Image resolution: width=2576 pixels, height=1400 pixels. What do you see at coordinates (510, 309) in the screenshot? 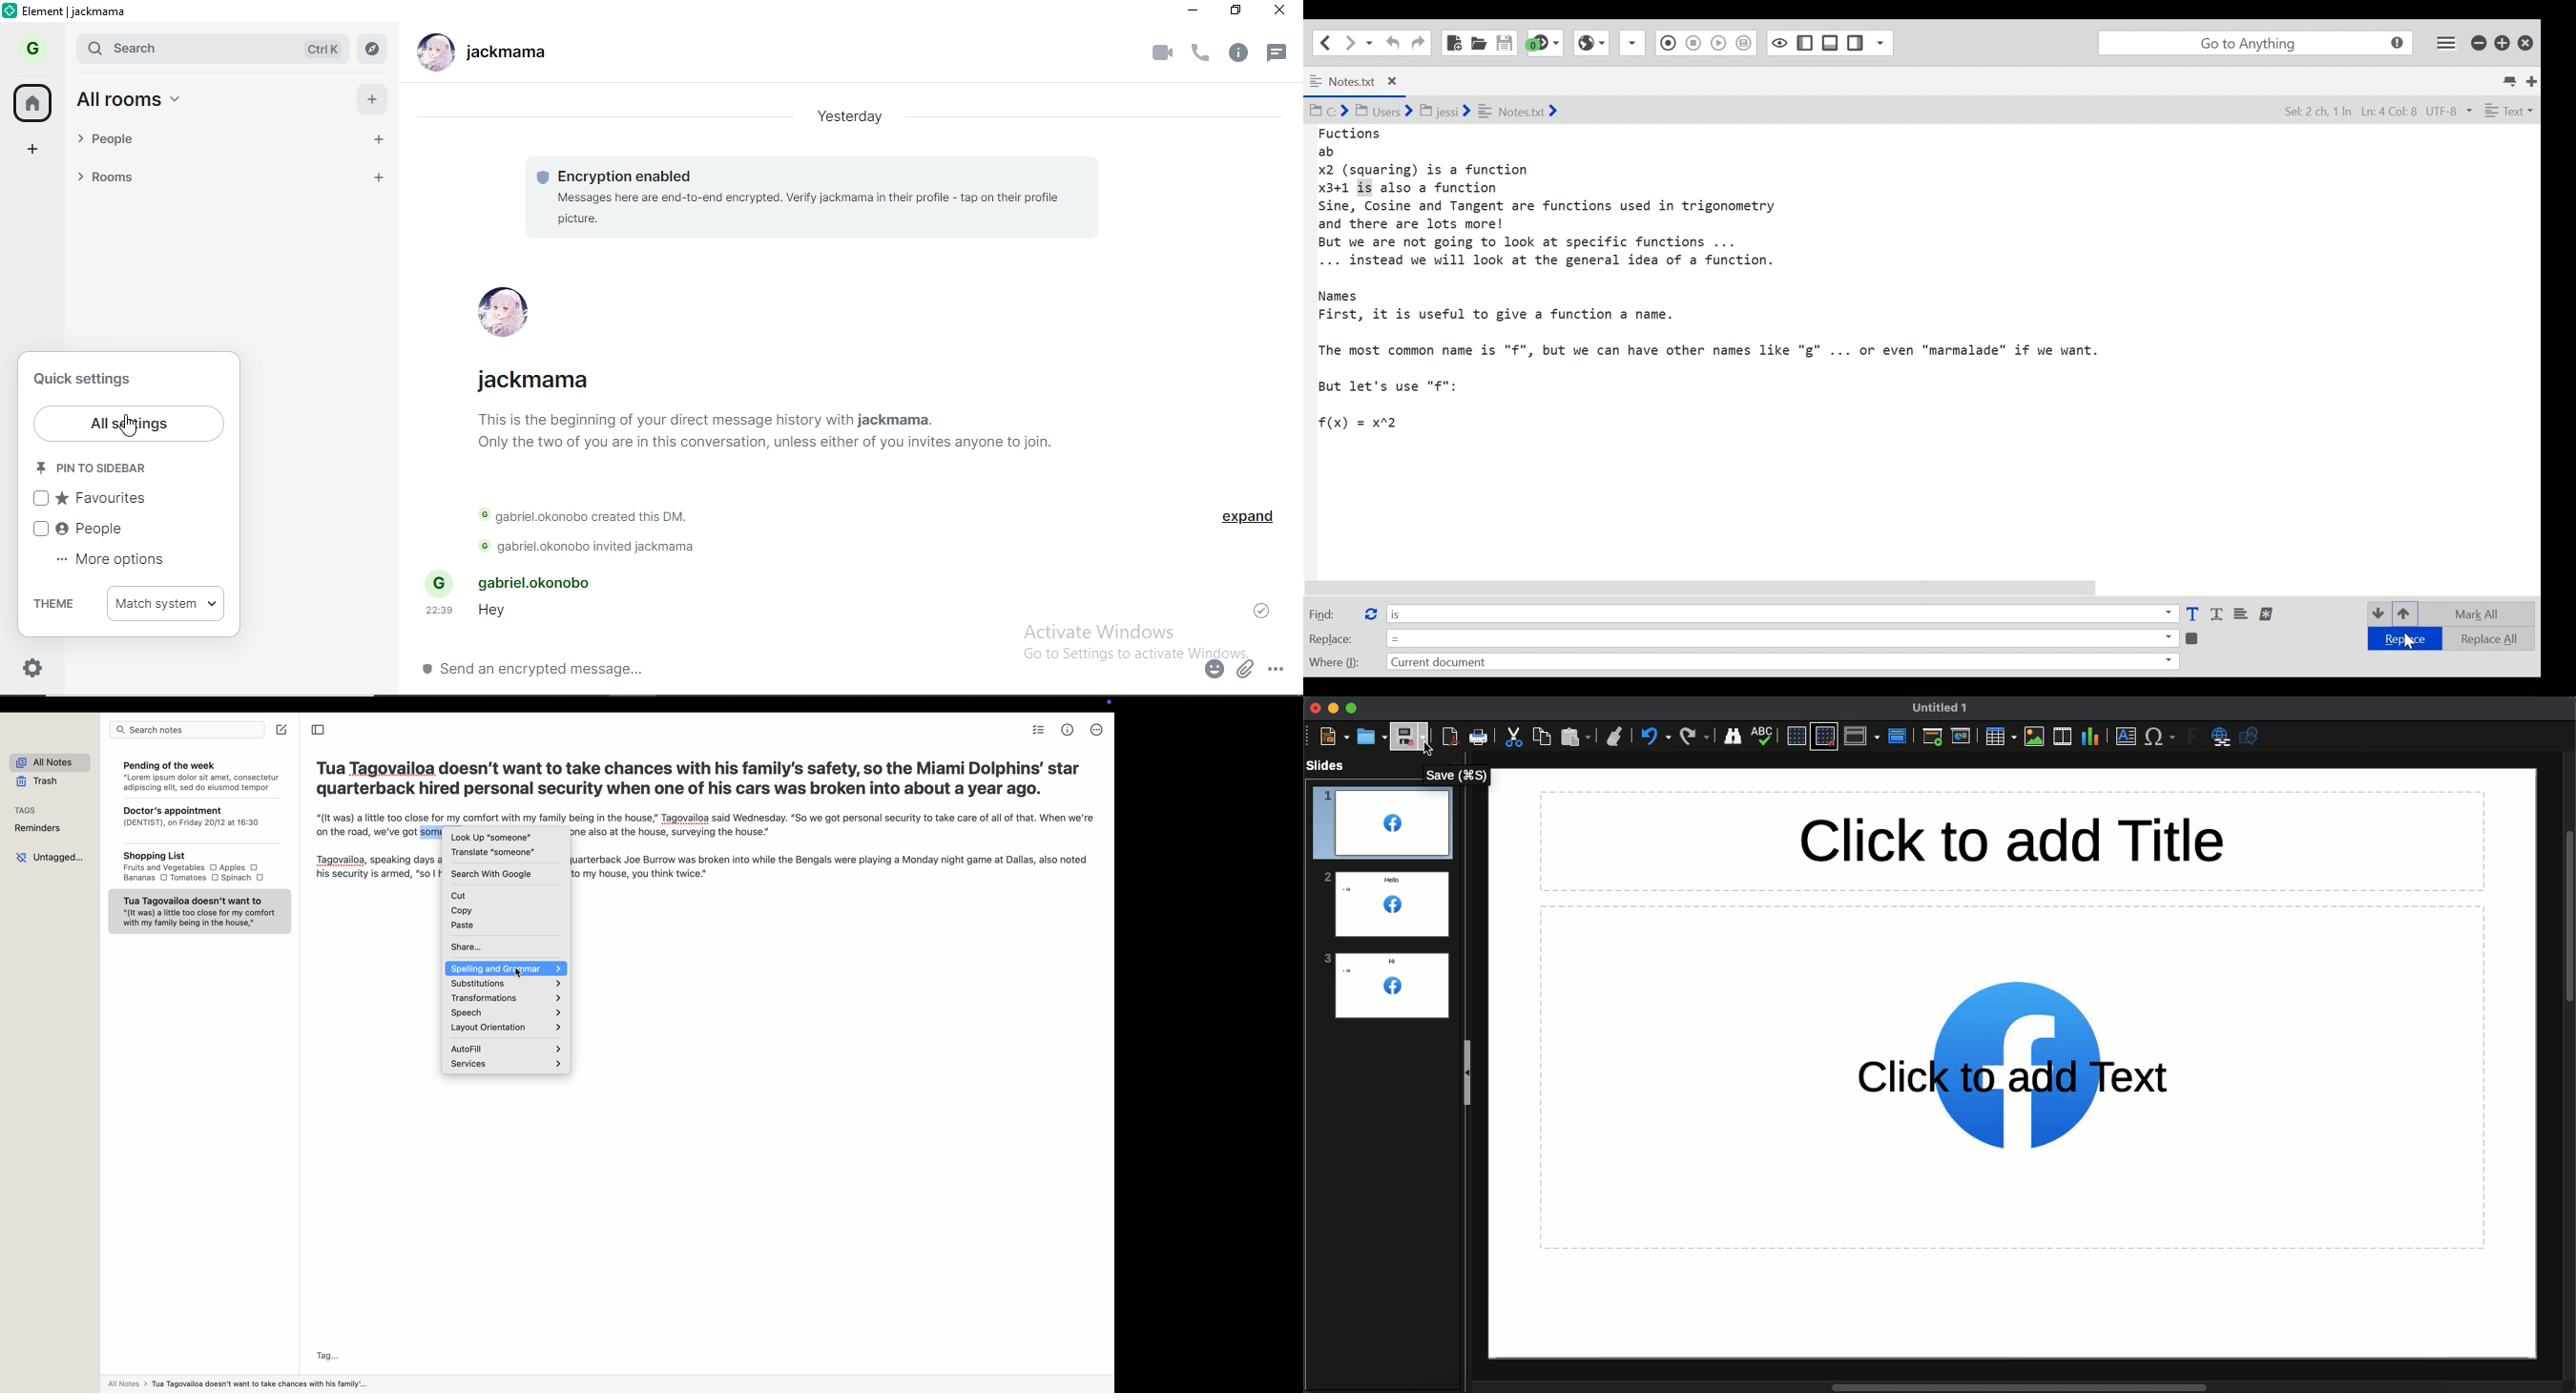
I see `profile` at bounding box center [510, 309].